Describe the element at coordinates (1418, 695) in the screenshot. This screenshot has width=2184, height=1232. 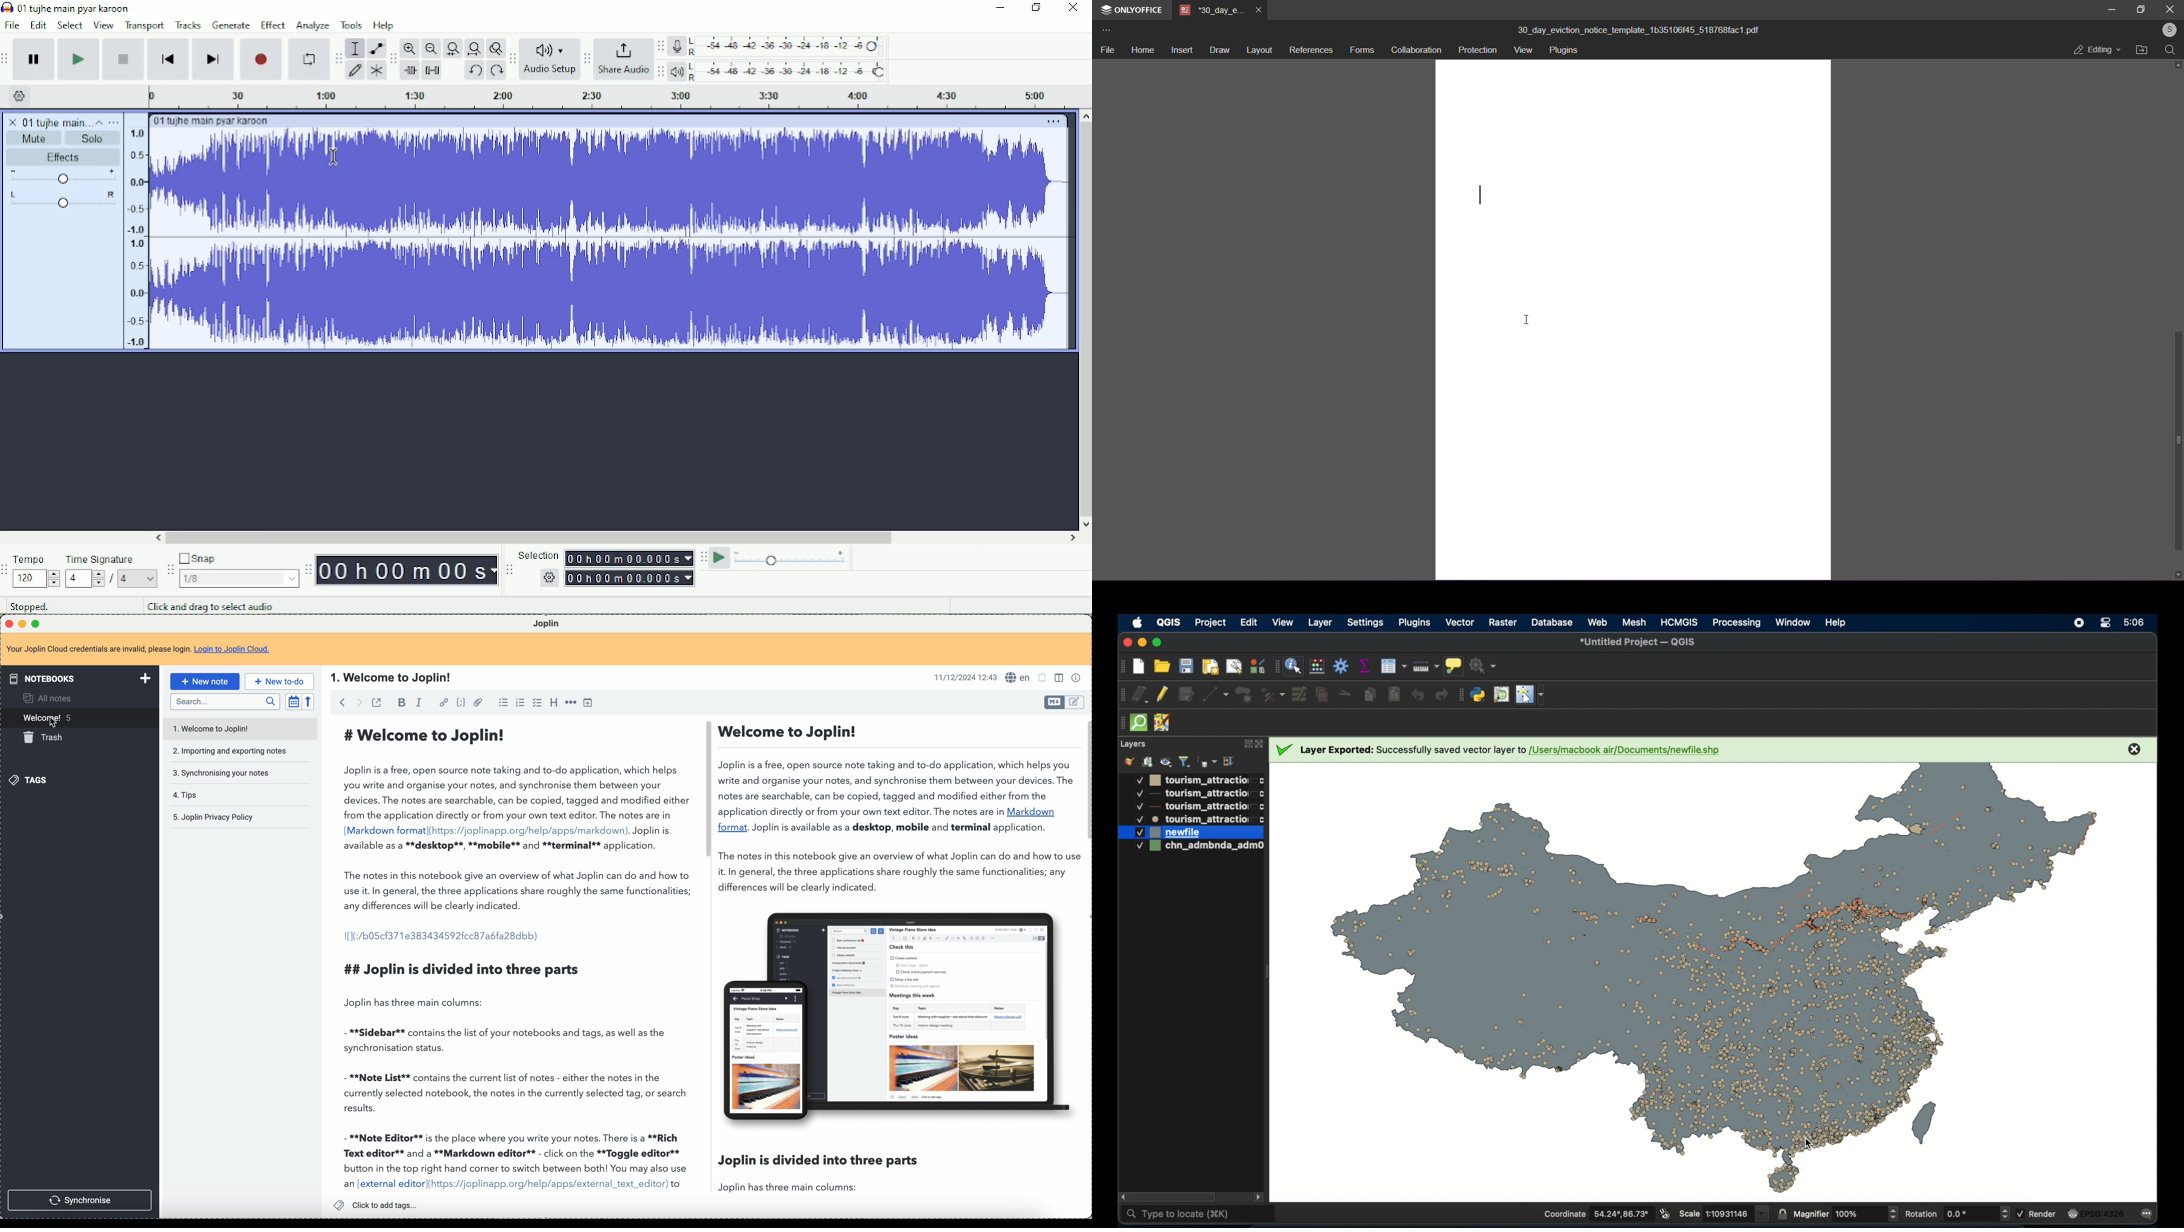
I see `undo` at that location.